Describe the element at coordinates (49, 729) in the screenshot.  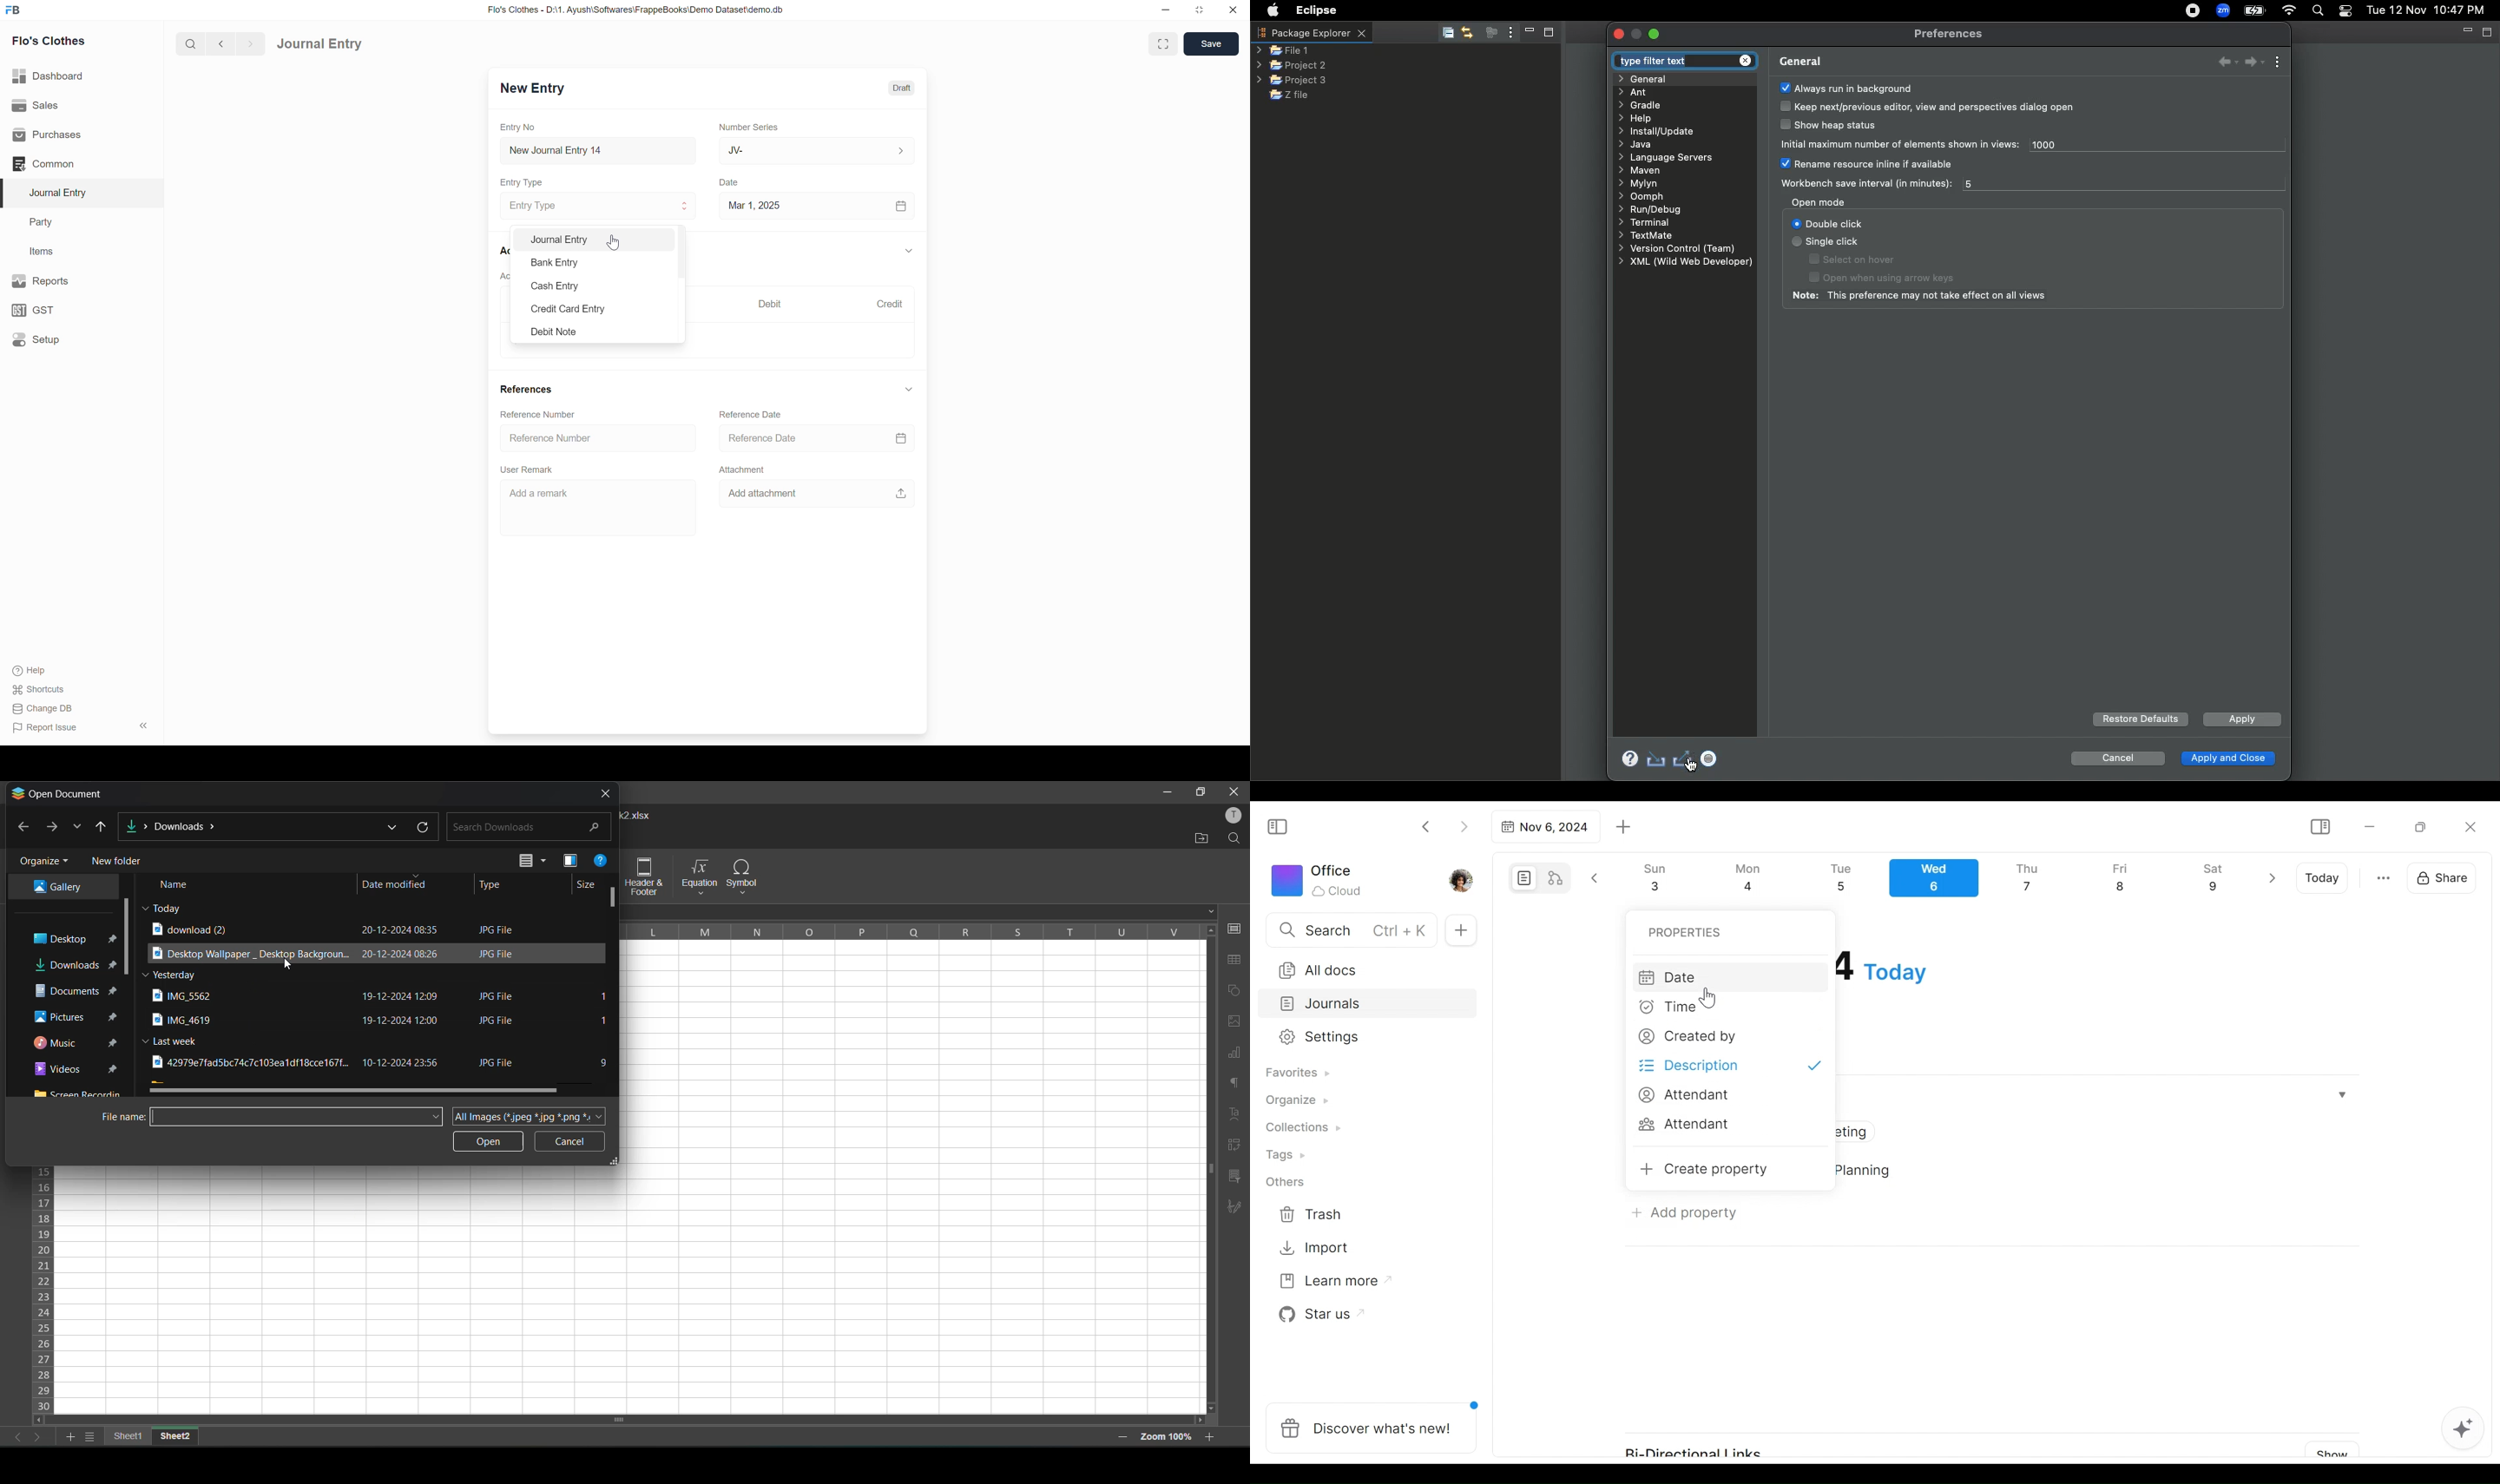
I see `Report Issue` at that location.